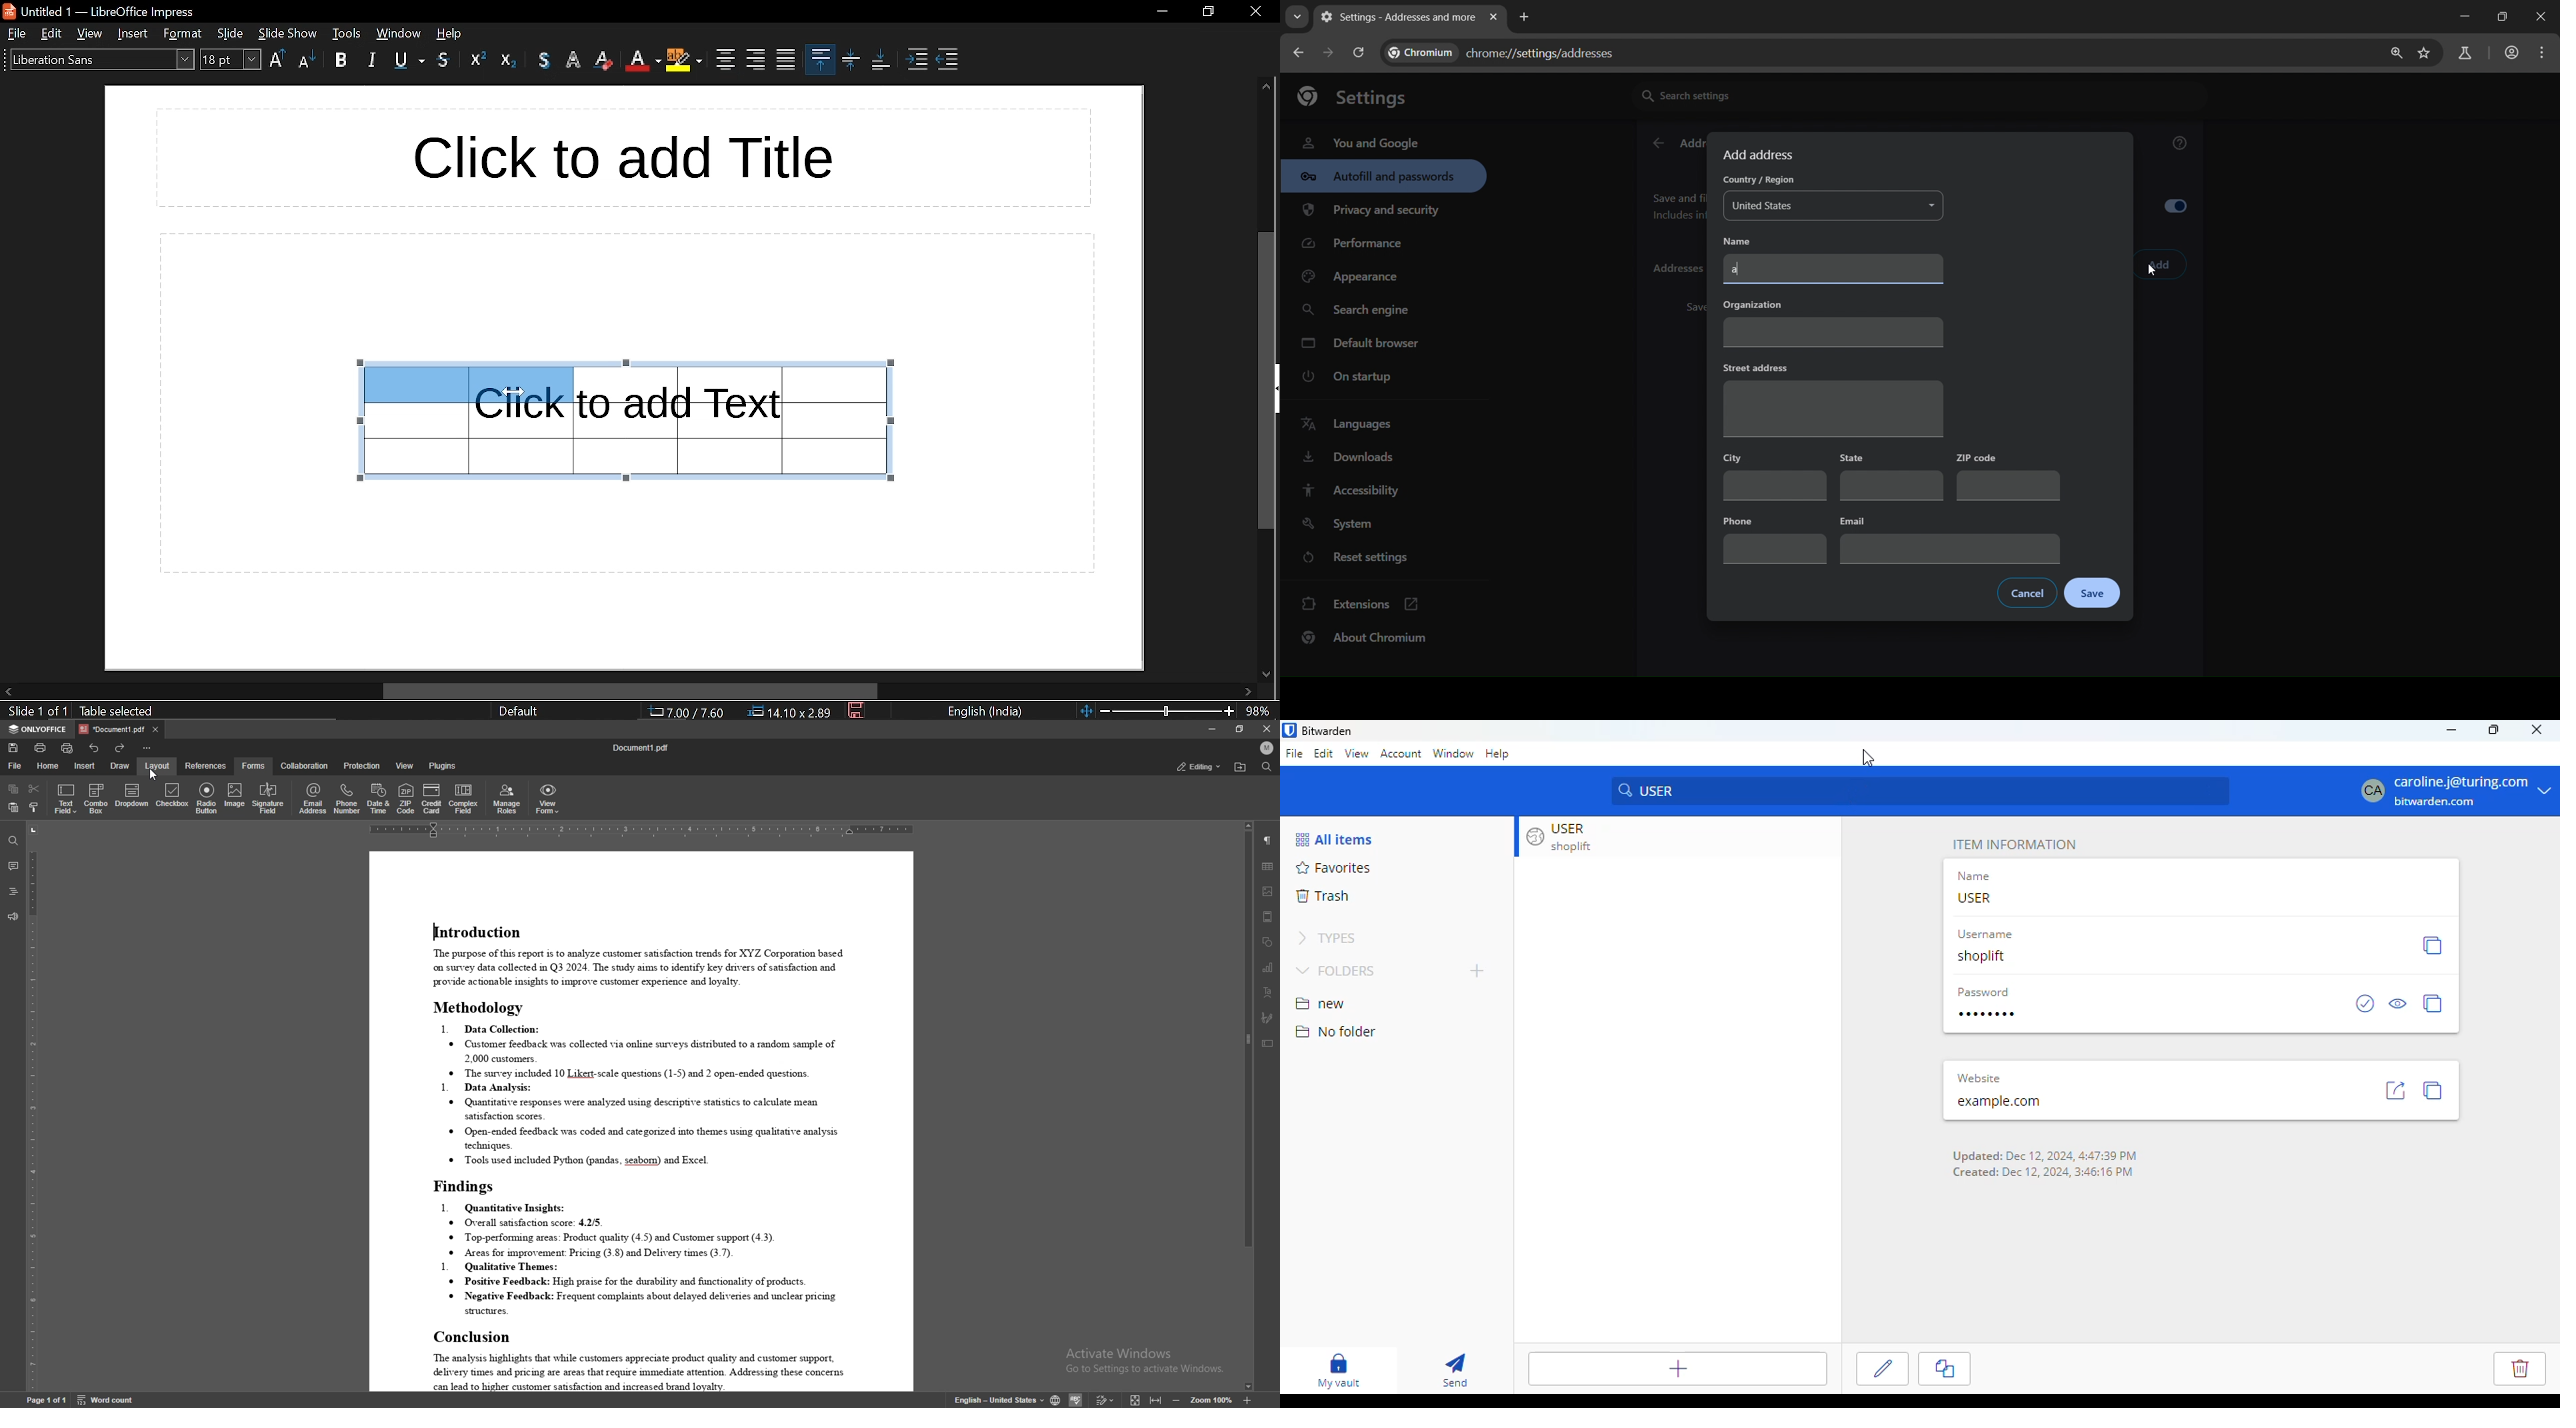 The height and width of the screenshot is (1428, 2576). I want to click on spell check, so click(1077, 1399).